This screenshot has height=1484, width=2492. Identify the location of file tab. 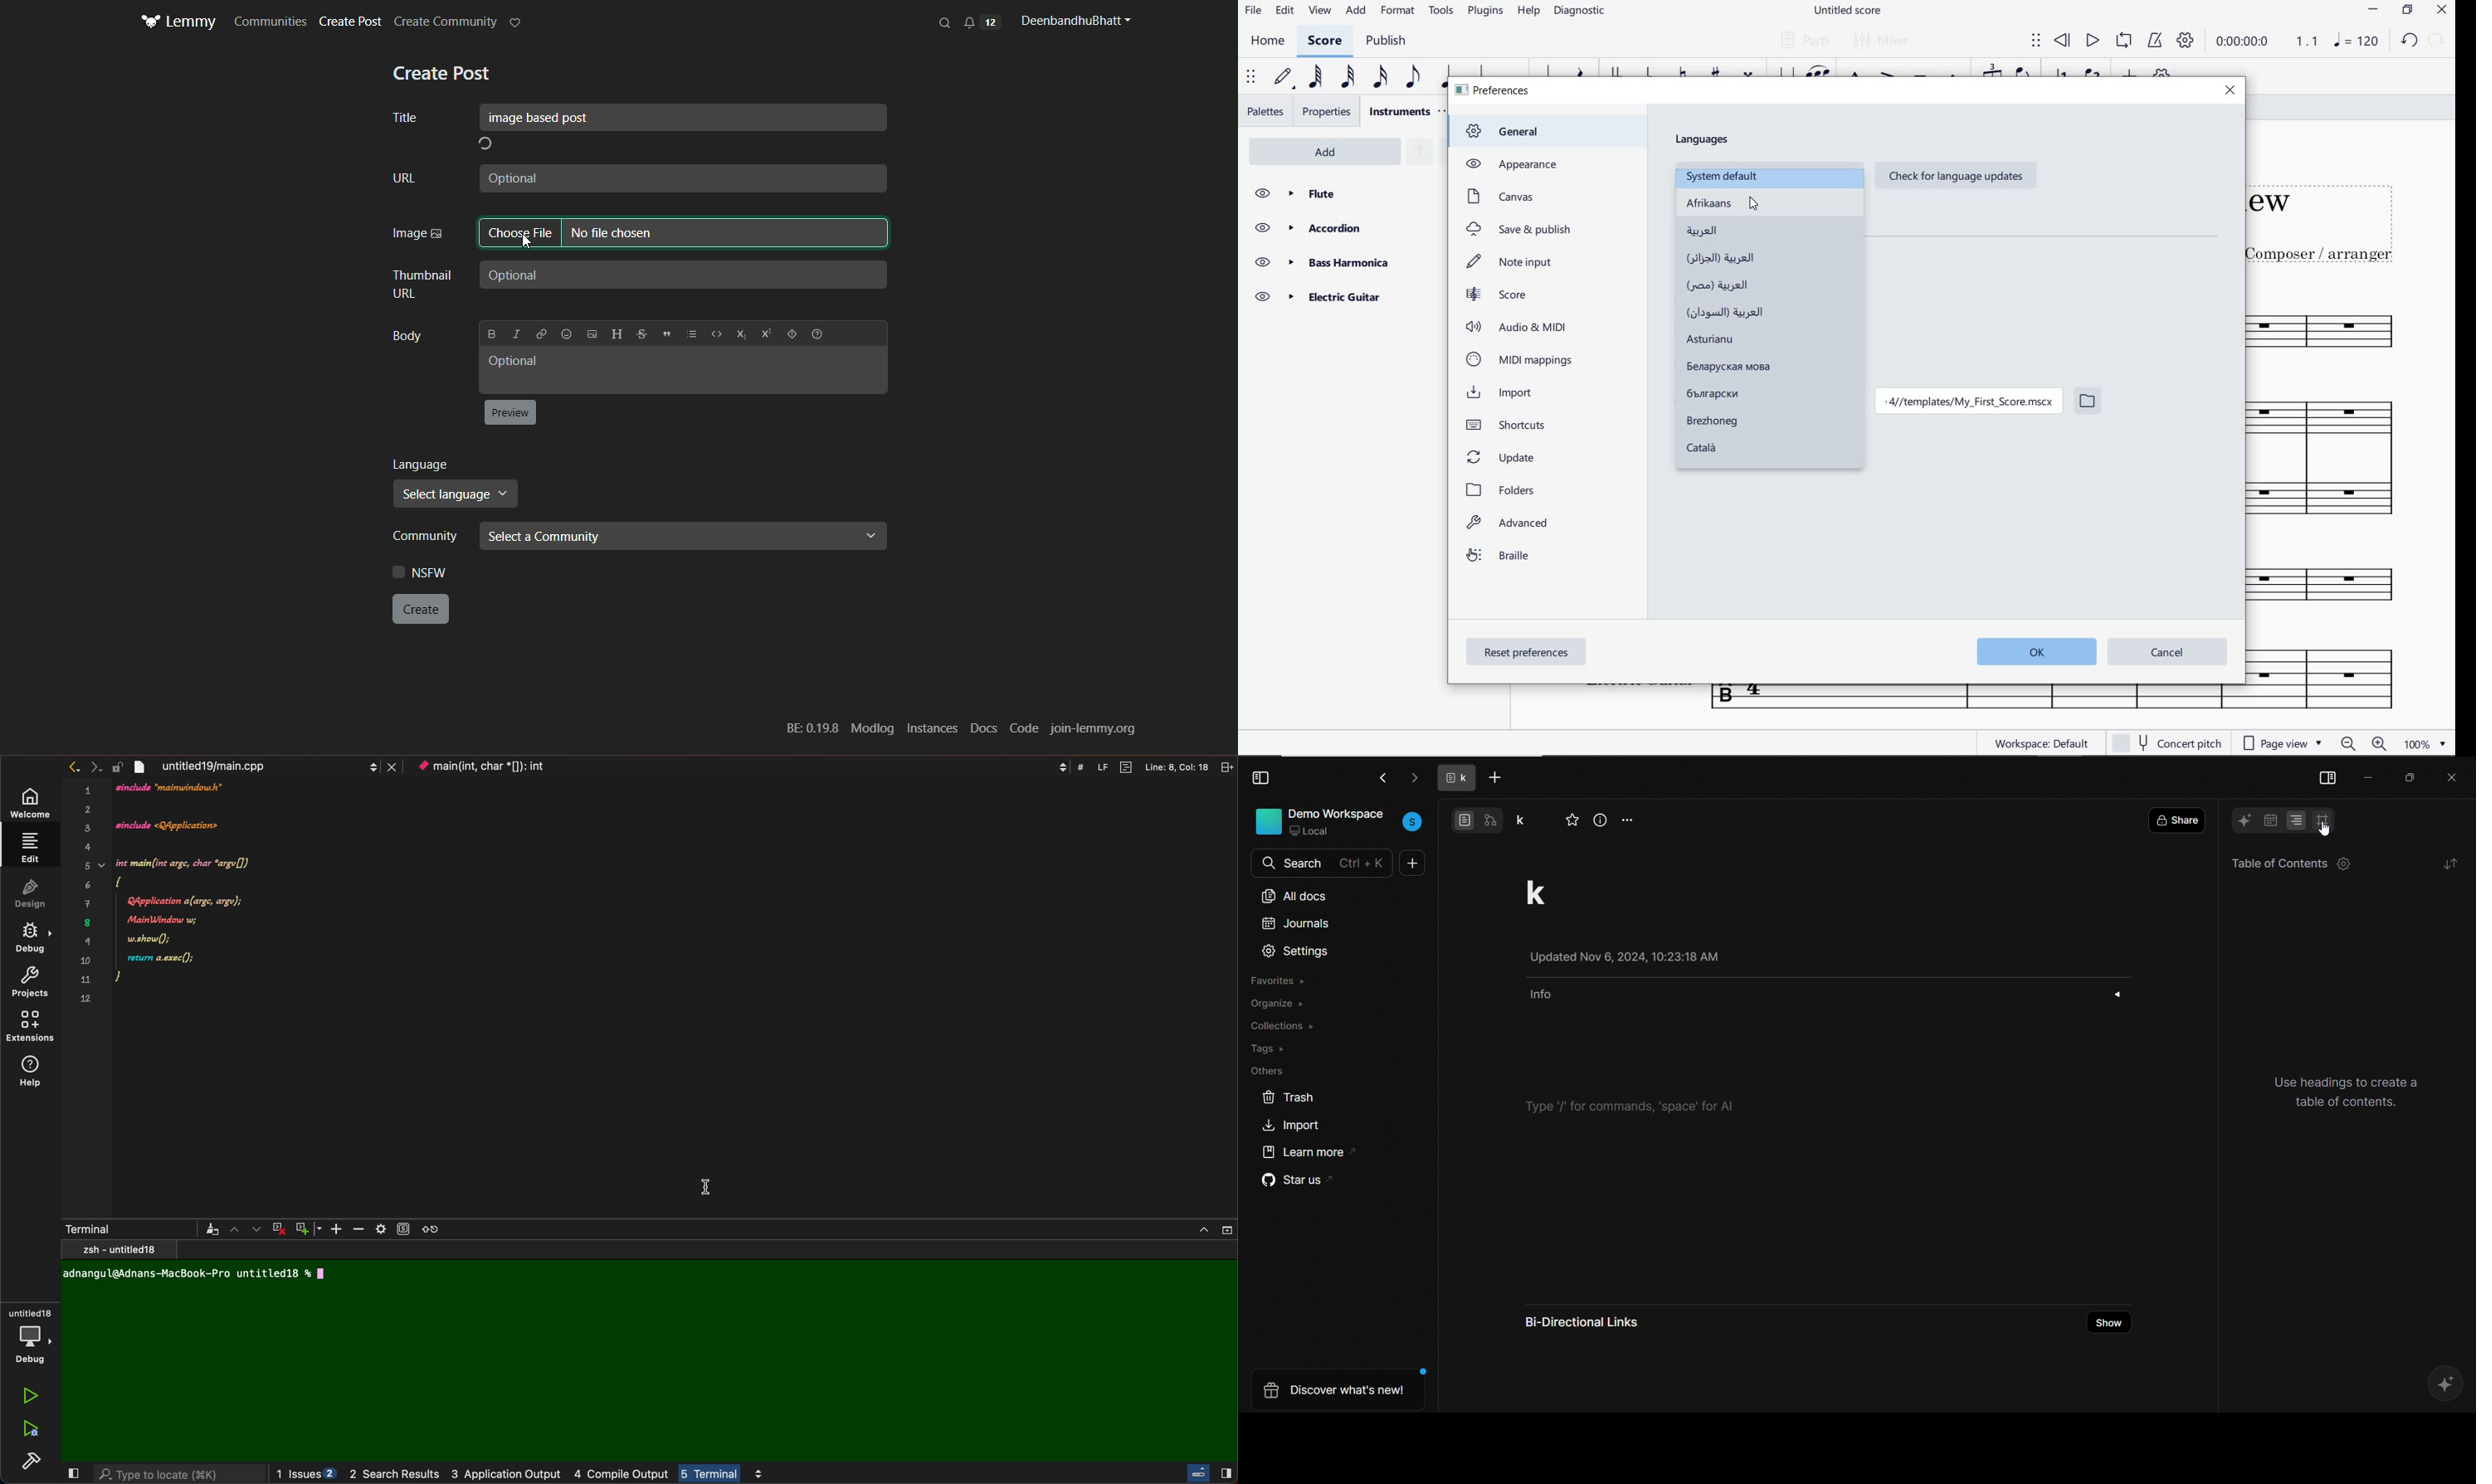
(255, 766).